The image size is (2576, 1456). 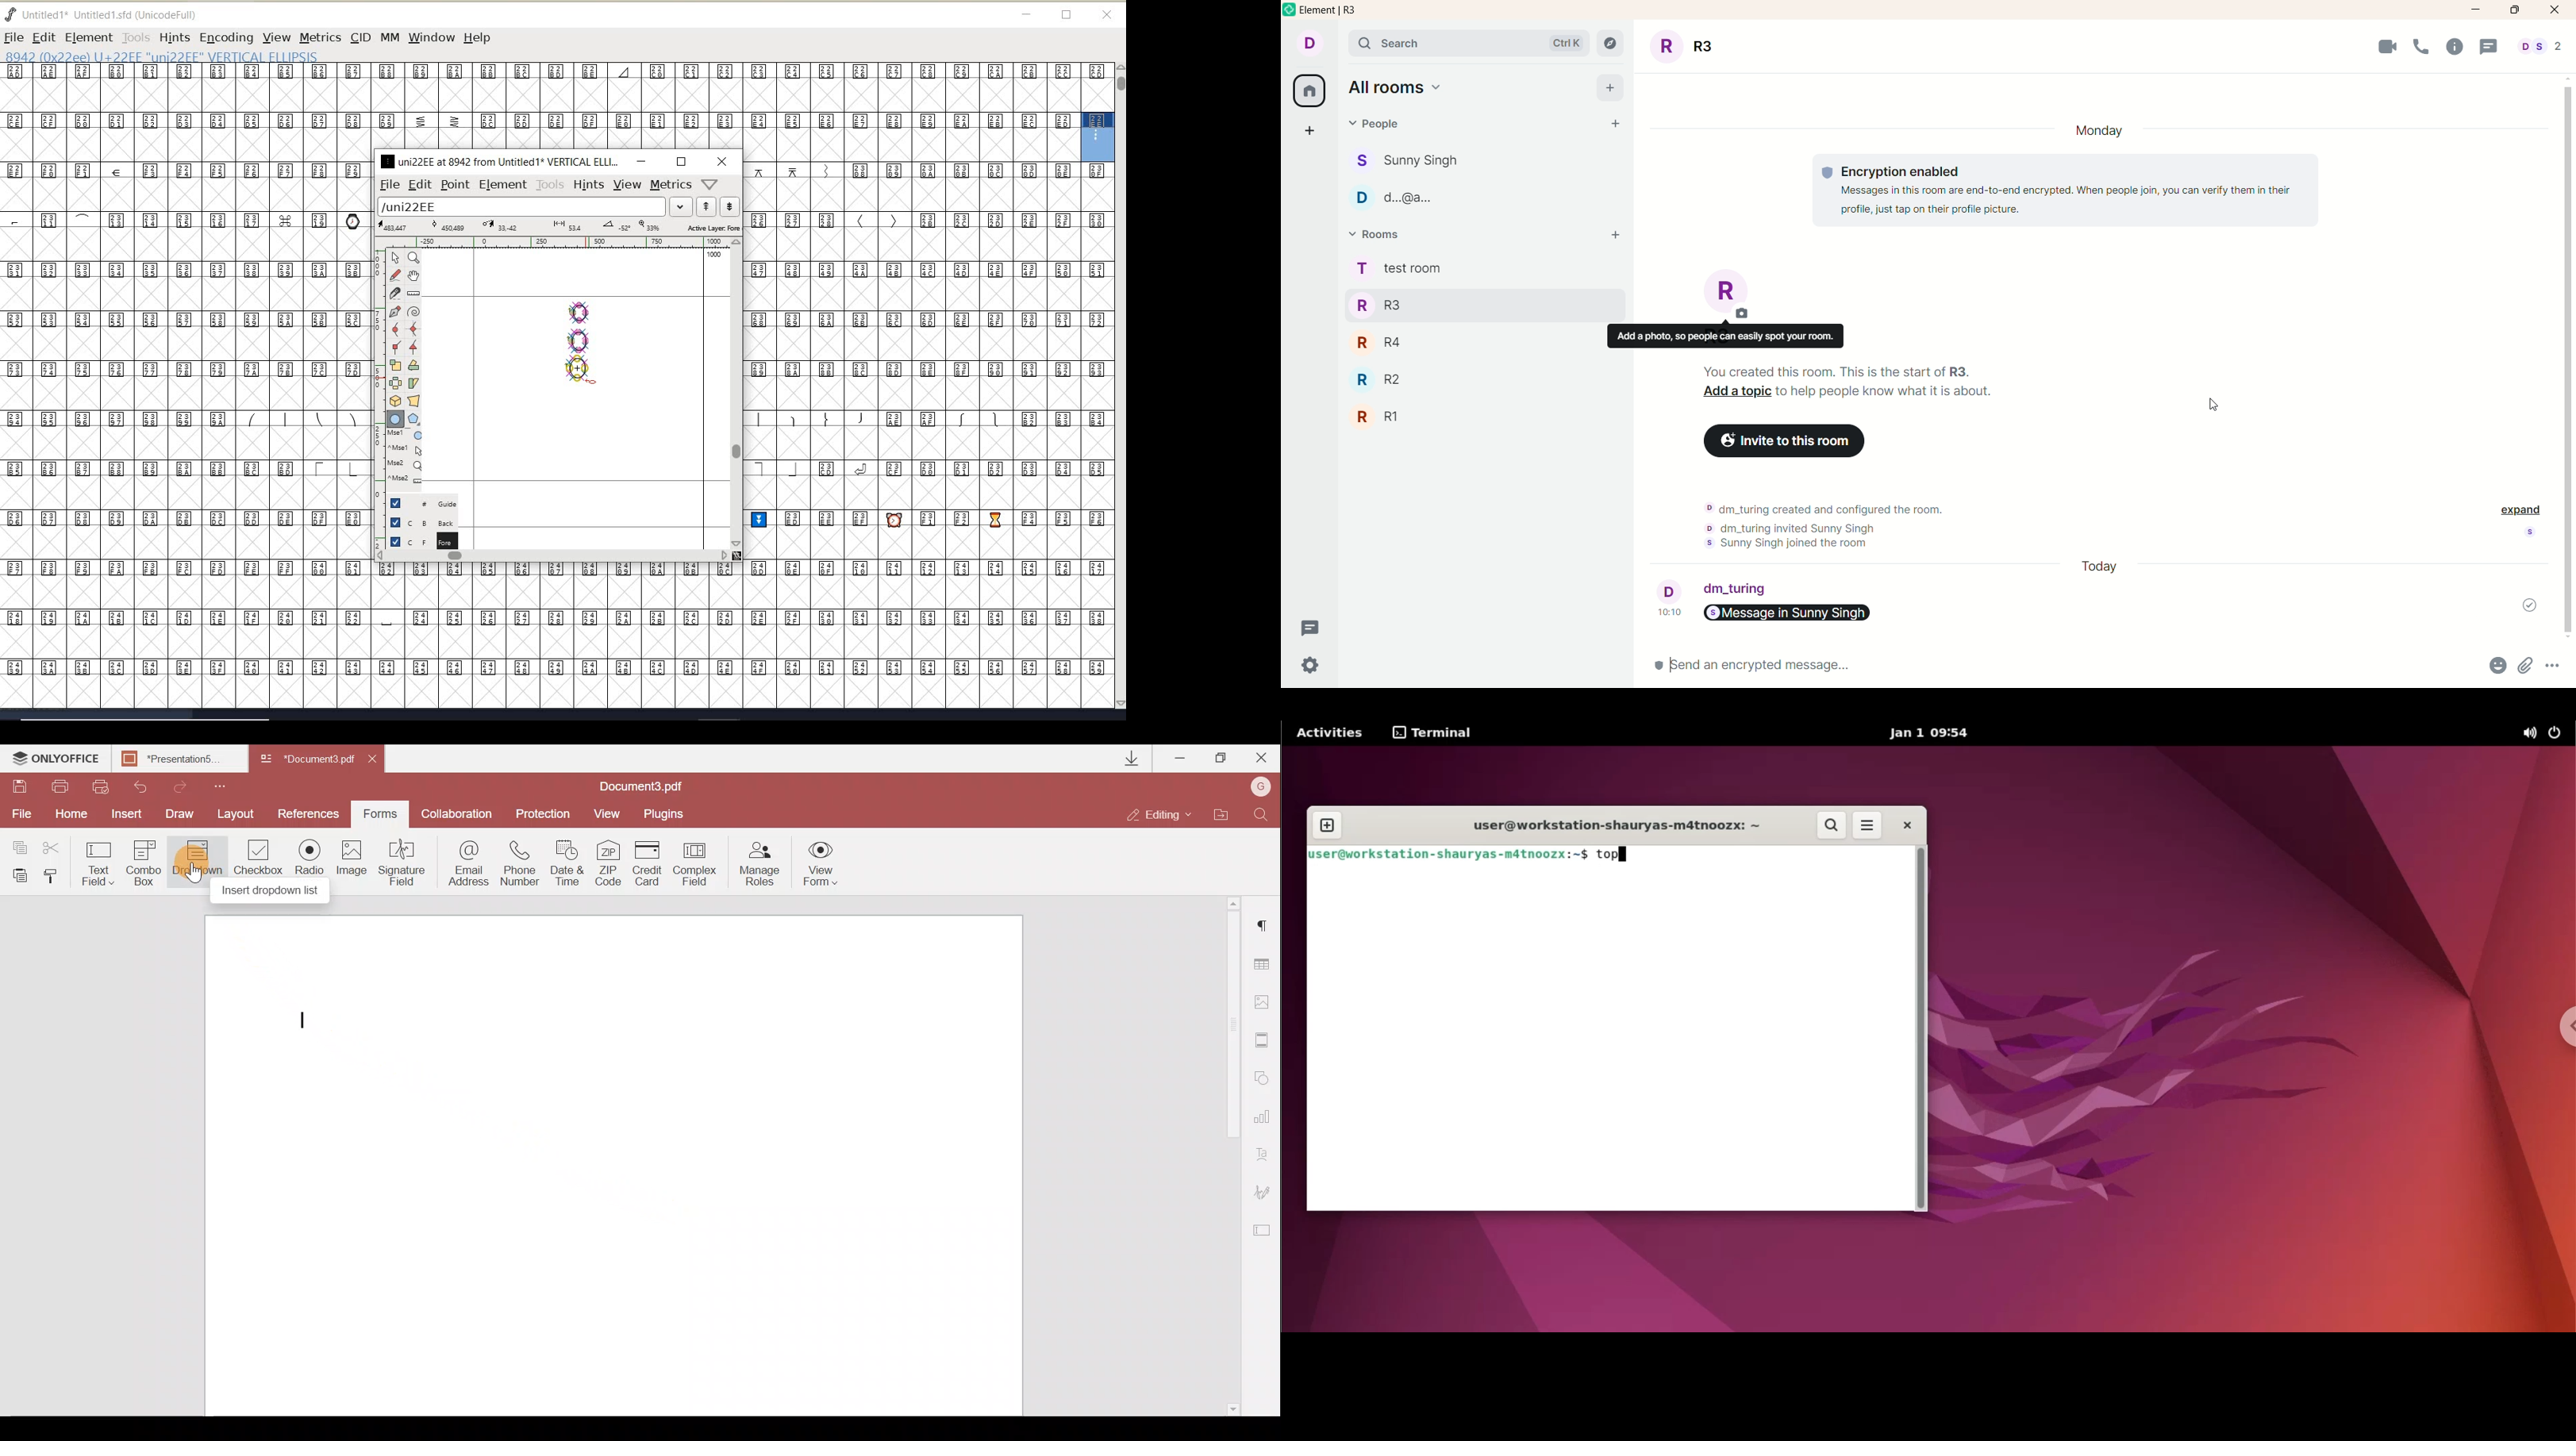 What do you see at coordinates (551, 185) in the screenshot?
I see `tools` at bounding box center [551, 185].